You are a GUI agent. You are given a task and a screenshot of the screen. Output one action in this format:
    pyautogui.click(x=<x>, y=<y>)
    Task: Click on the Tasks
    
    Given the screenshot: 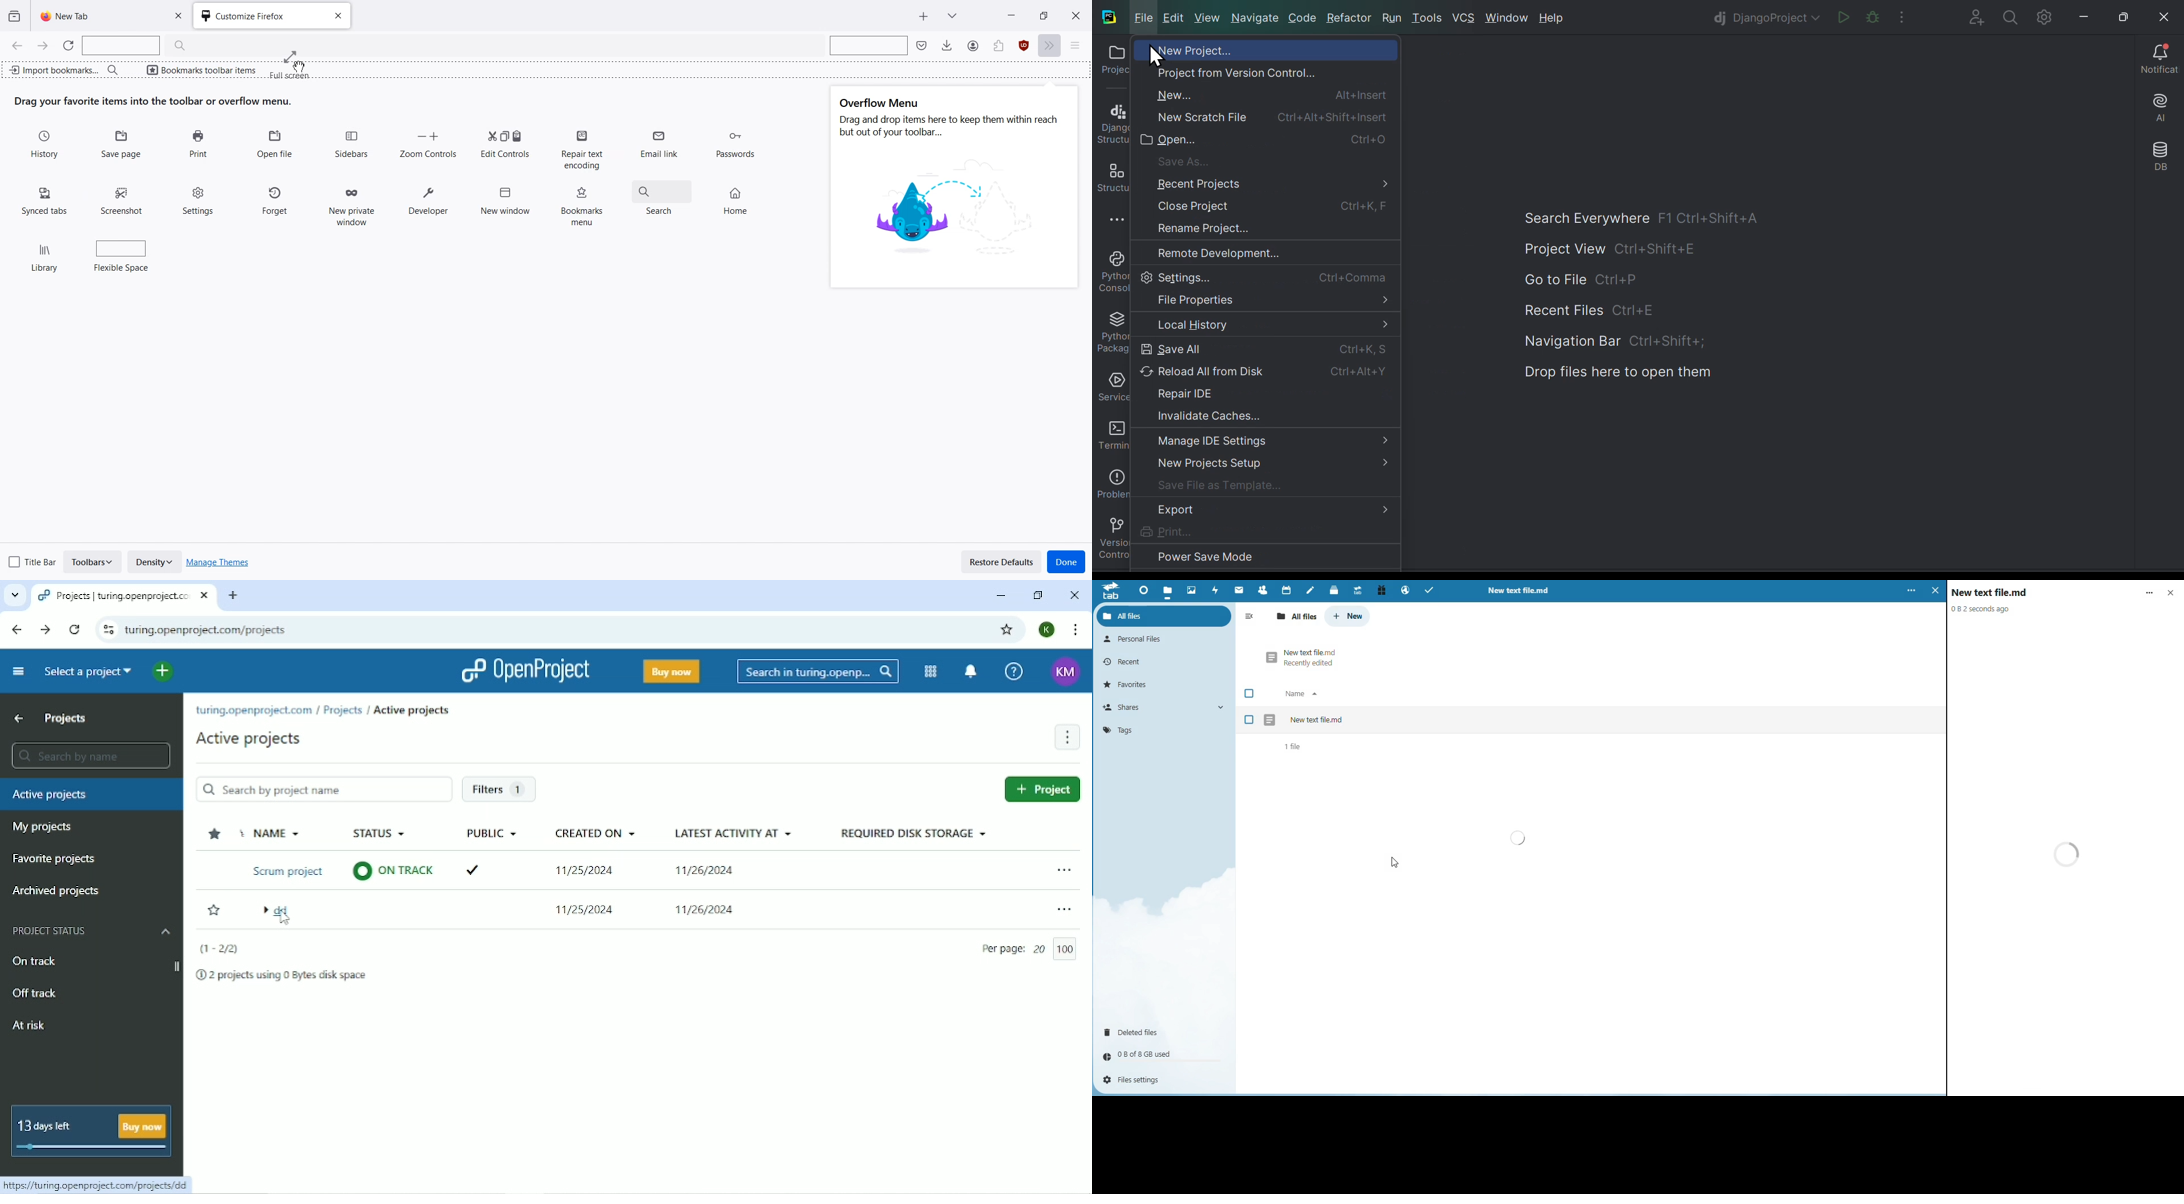 What is the action you would take?
    pyautogui.click(x=1433, y=591)
    